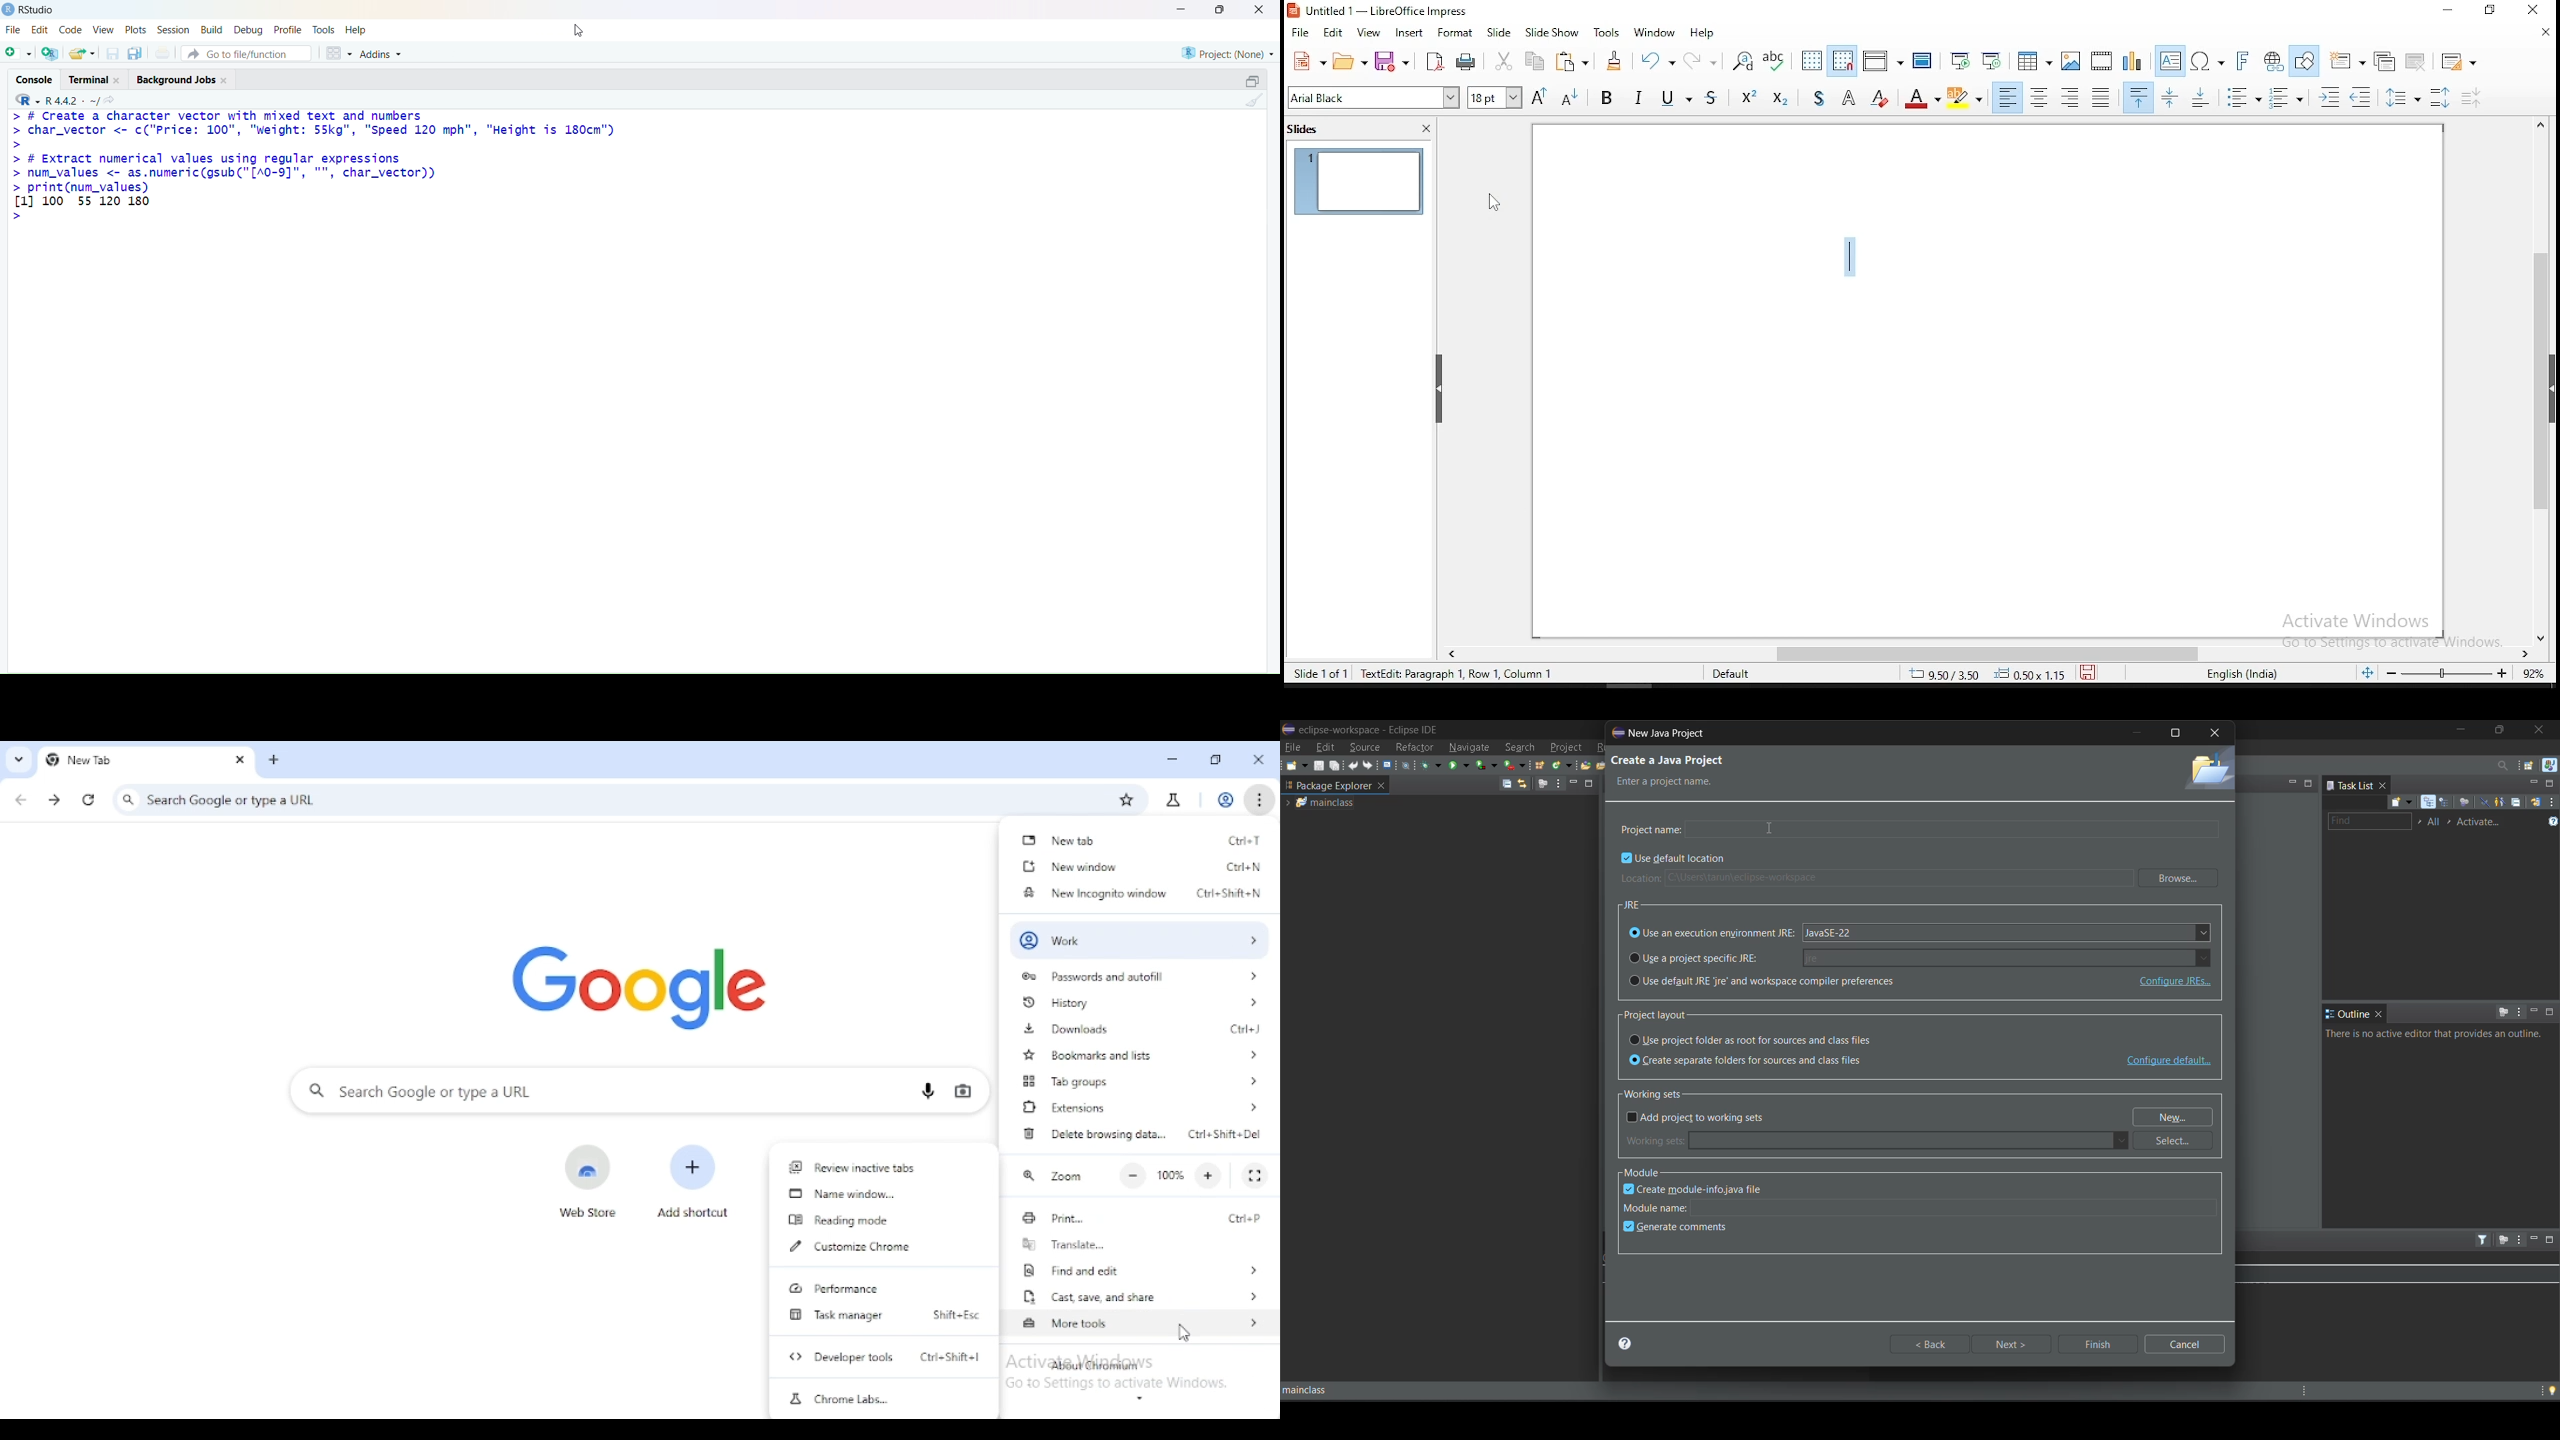 This screenshot has height=1456, width=2576. What do you see at coordinates (1543, 784) in the screenshot?
I see `focus on active tasks ` at bounding box center [1543, 784].